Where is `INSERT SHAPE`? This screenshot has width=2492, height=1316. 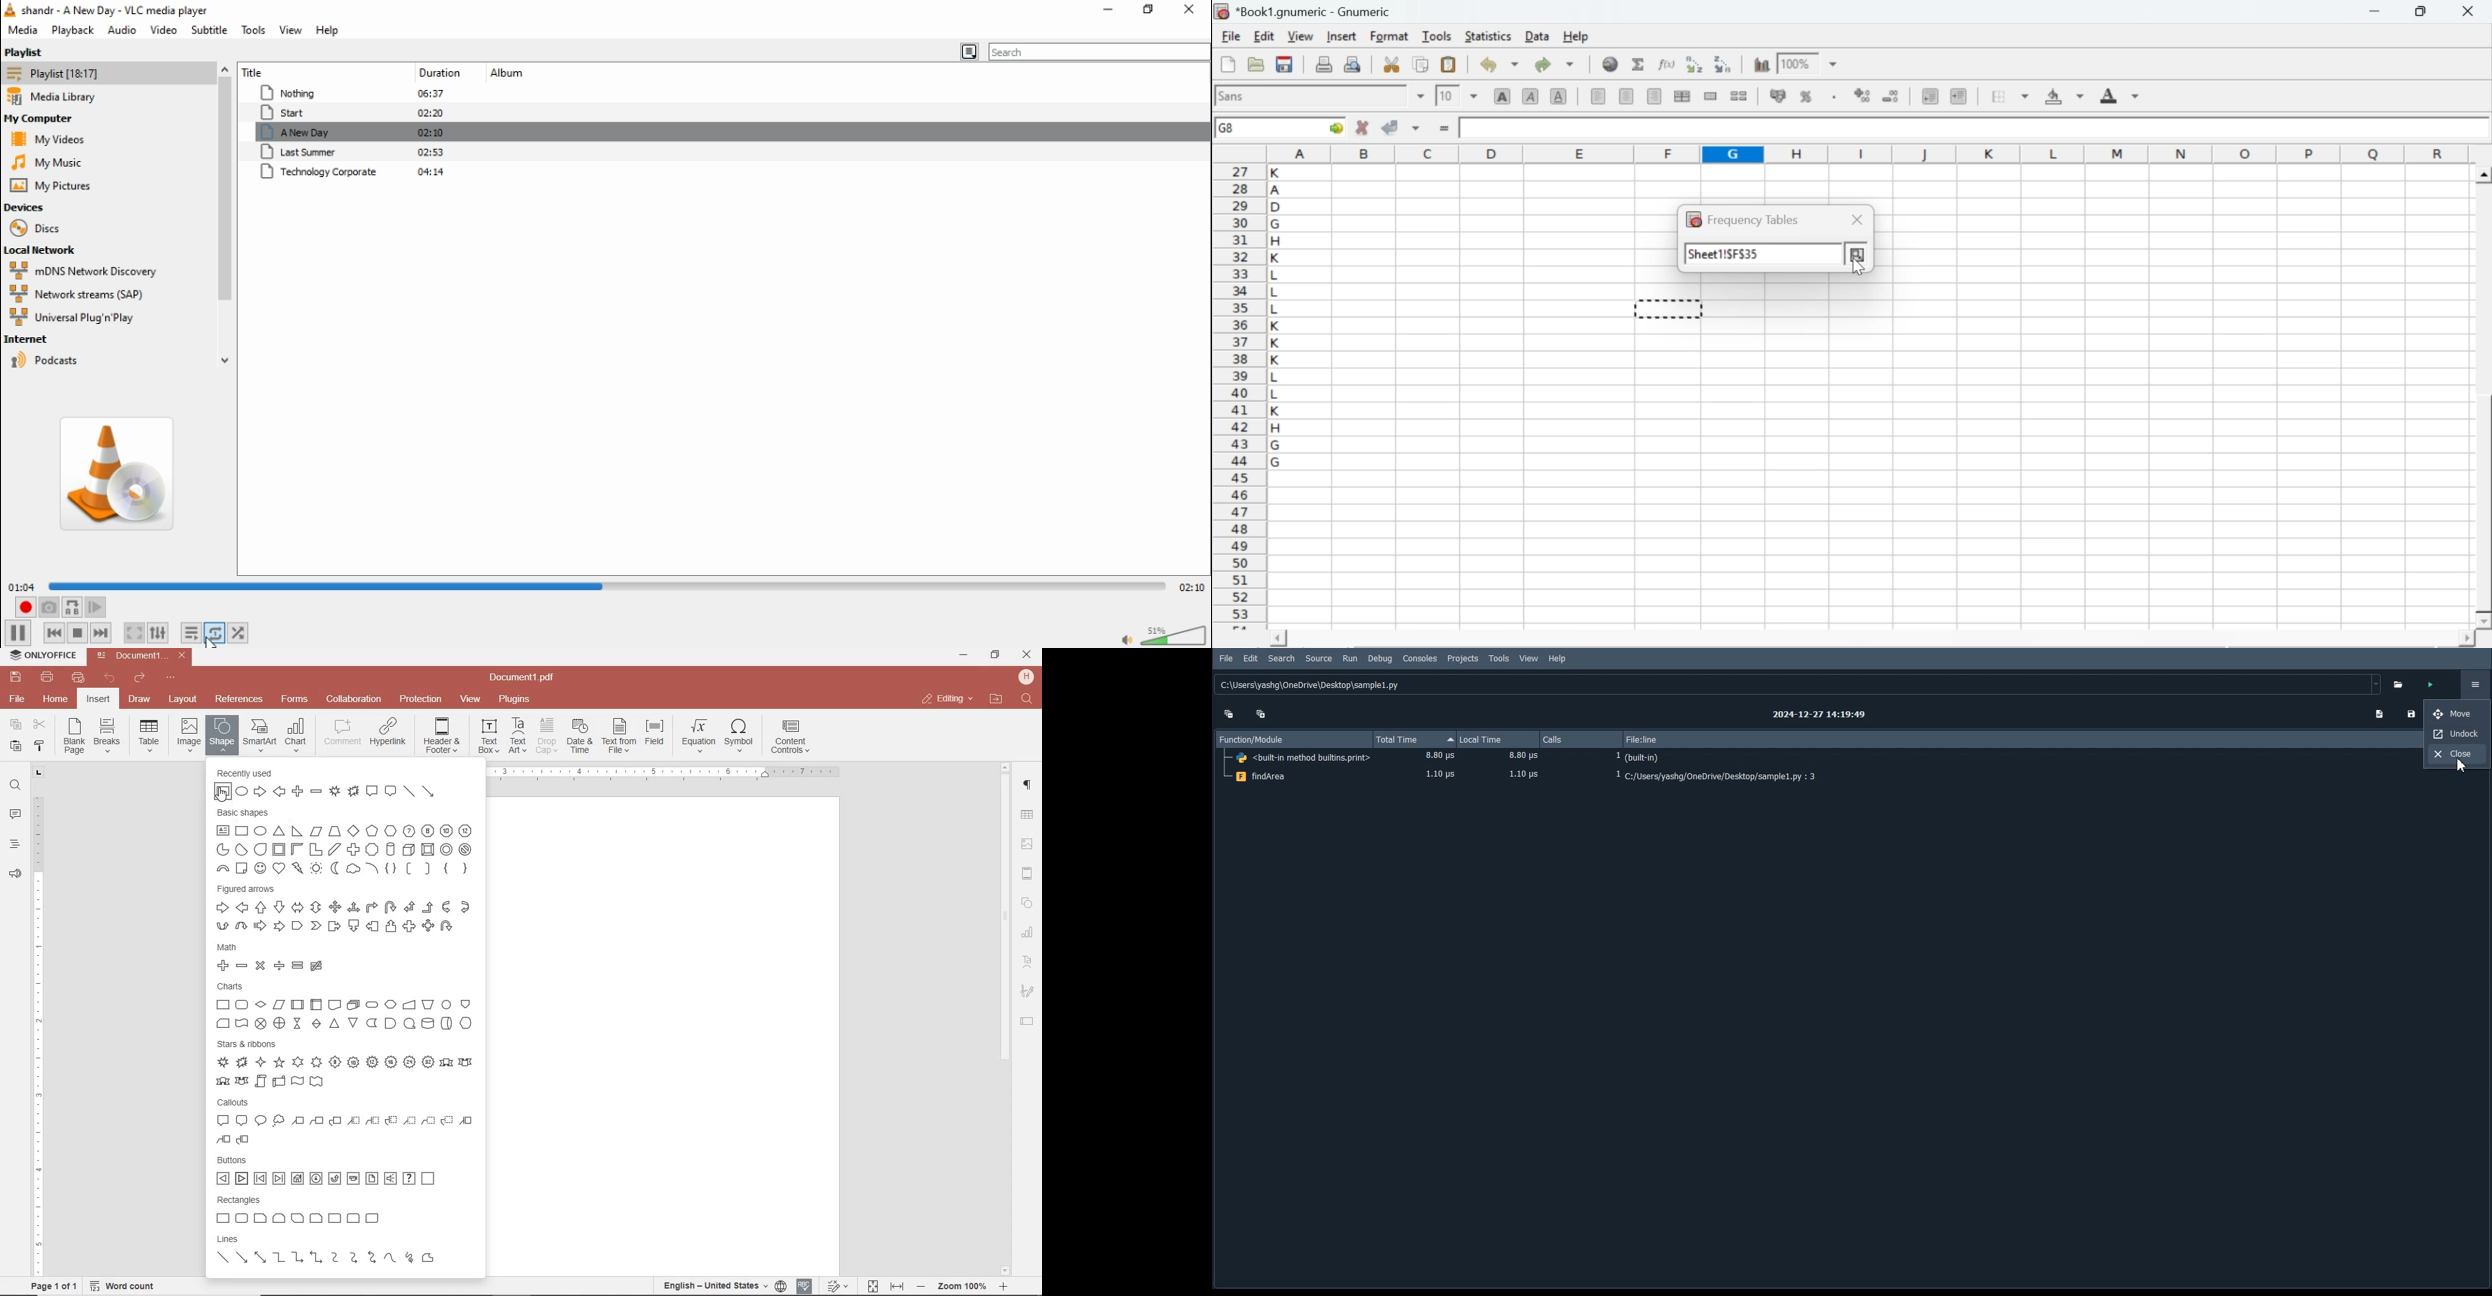 INSERT SHAPE is located at coordinates (221, 734).